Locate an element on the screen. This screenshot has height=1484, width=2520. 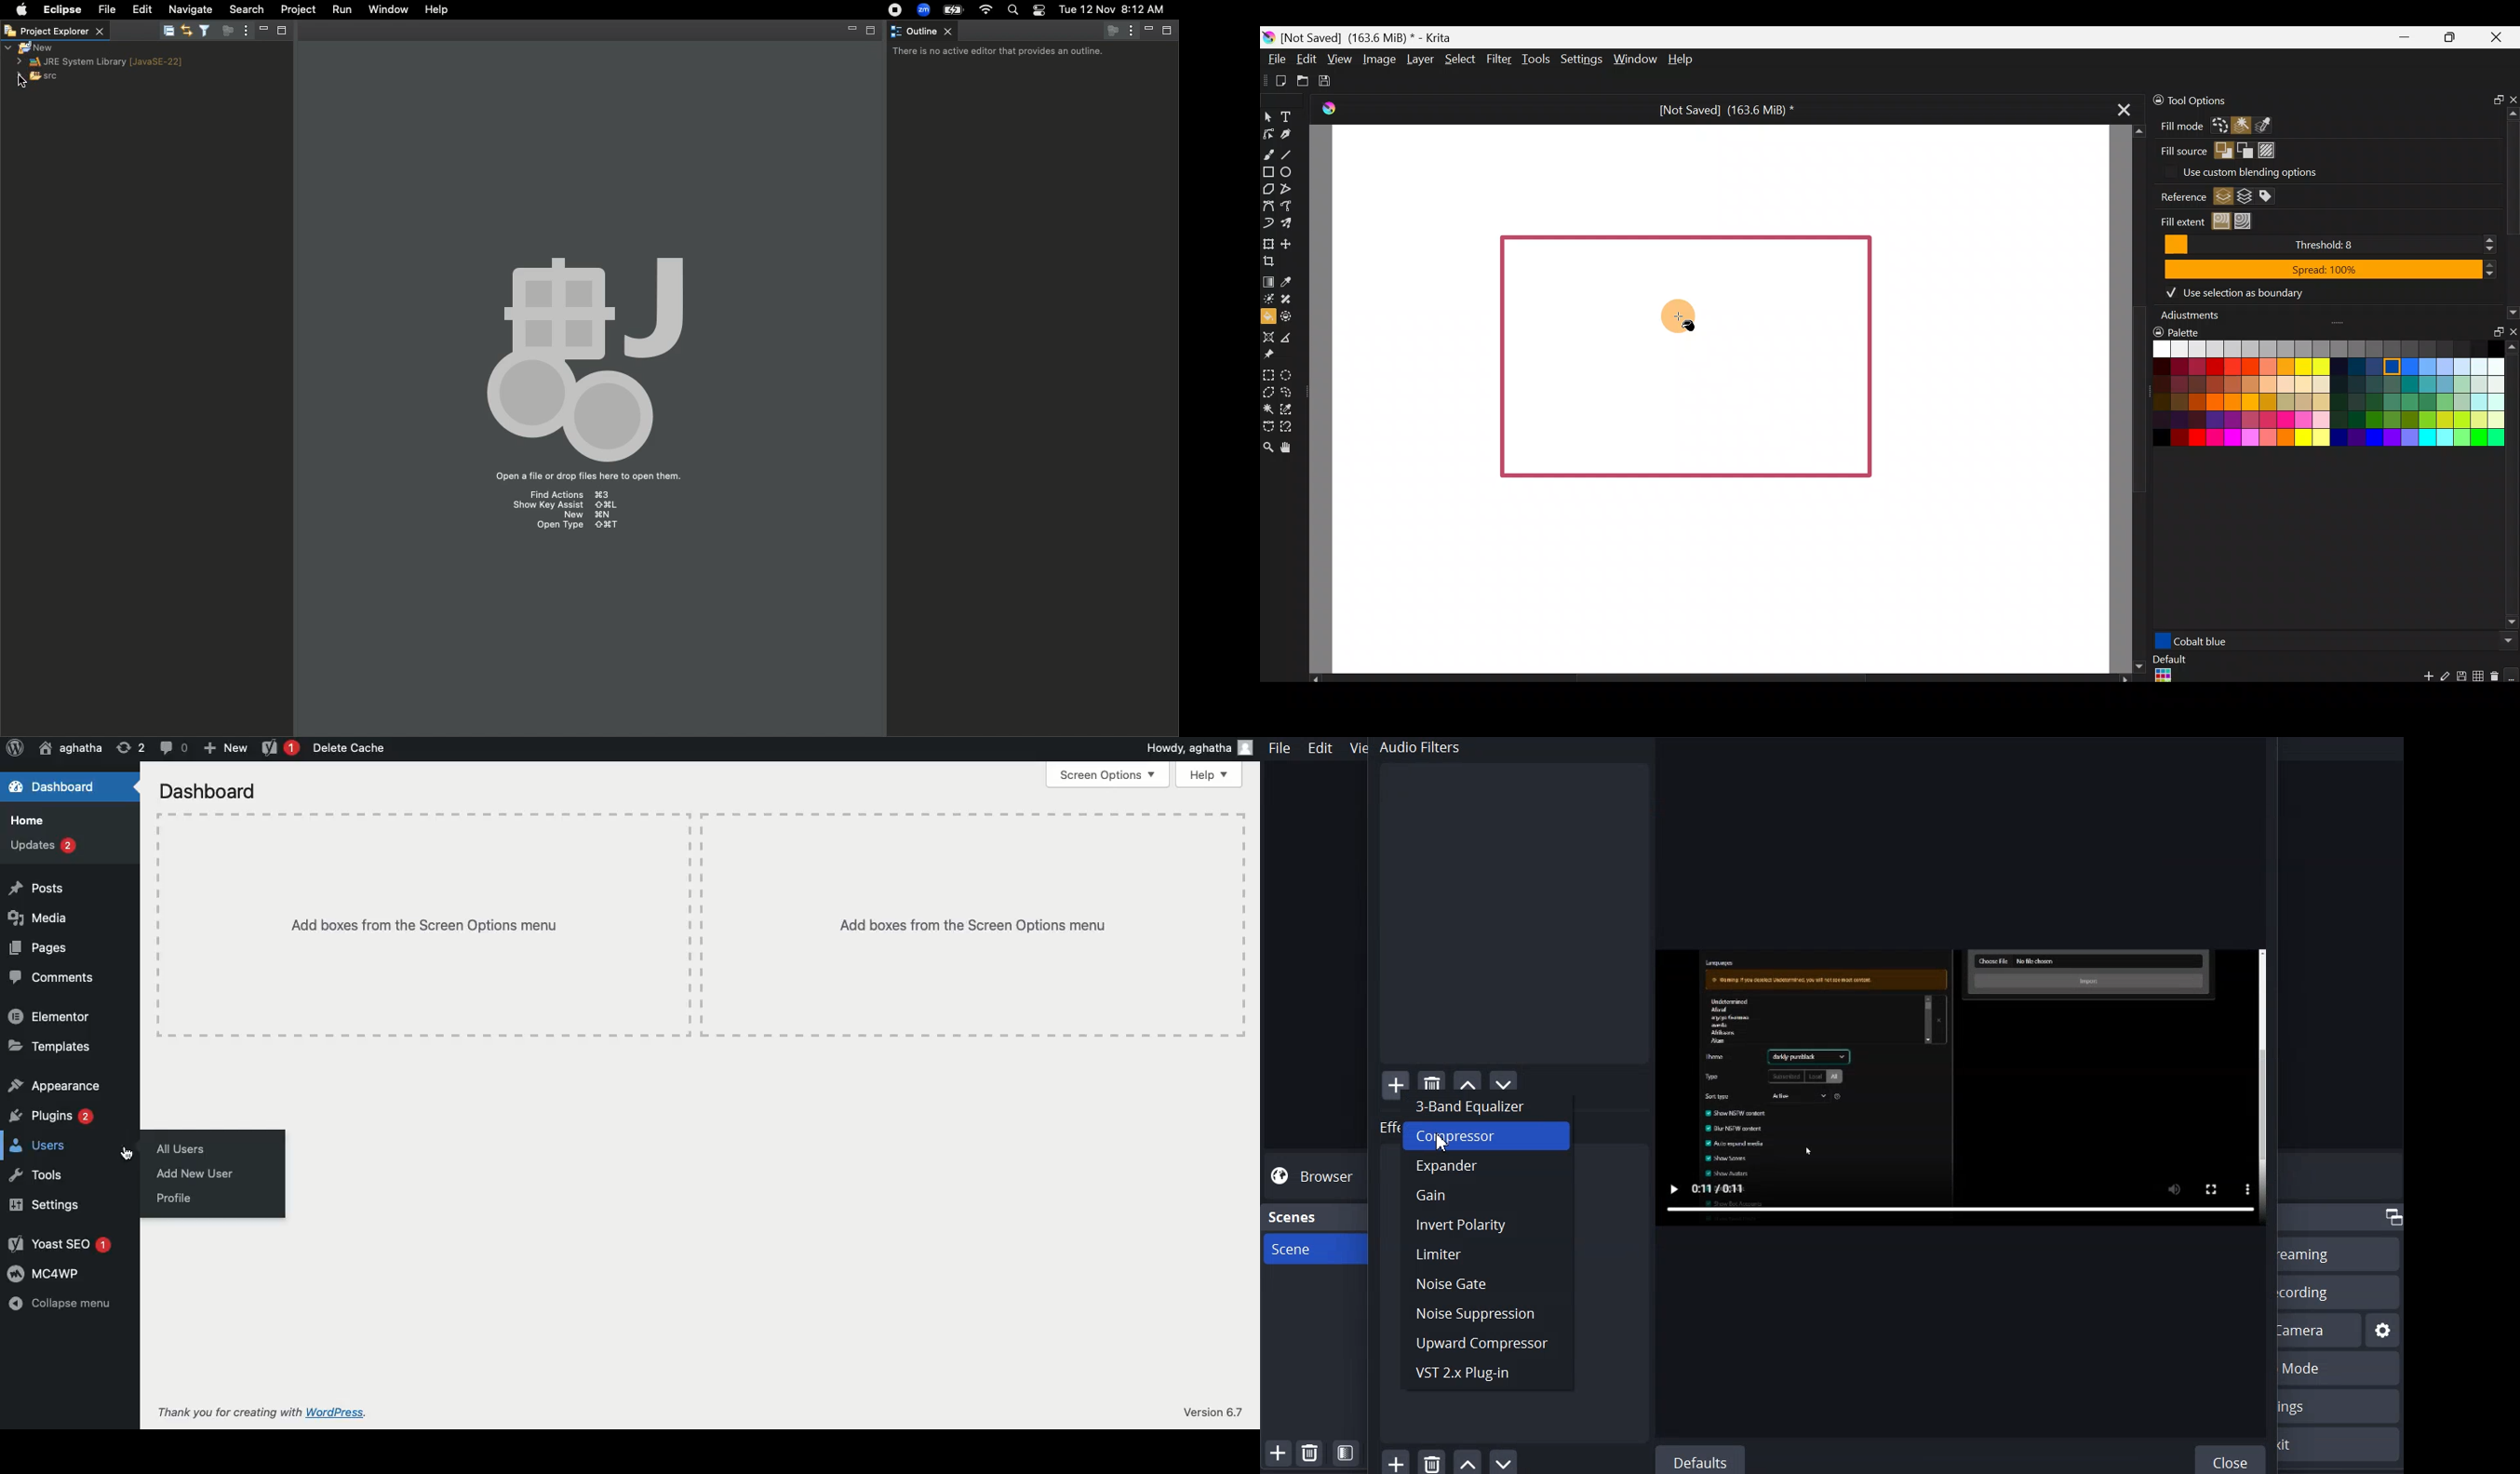
Maximize is located at coordinates (280, 30).